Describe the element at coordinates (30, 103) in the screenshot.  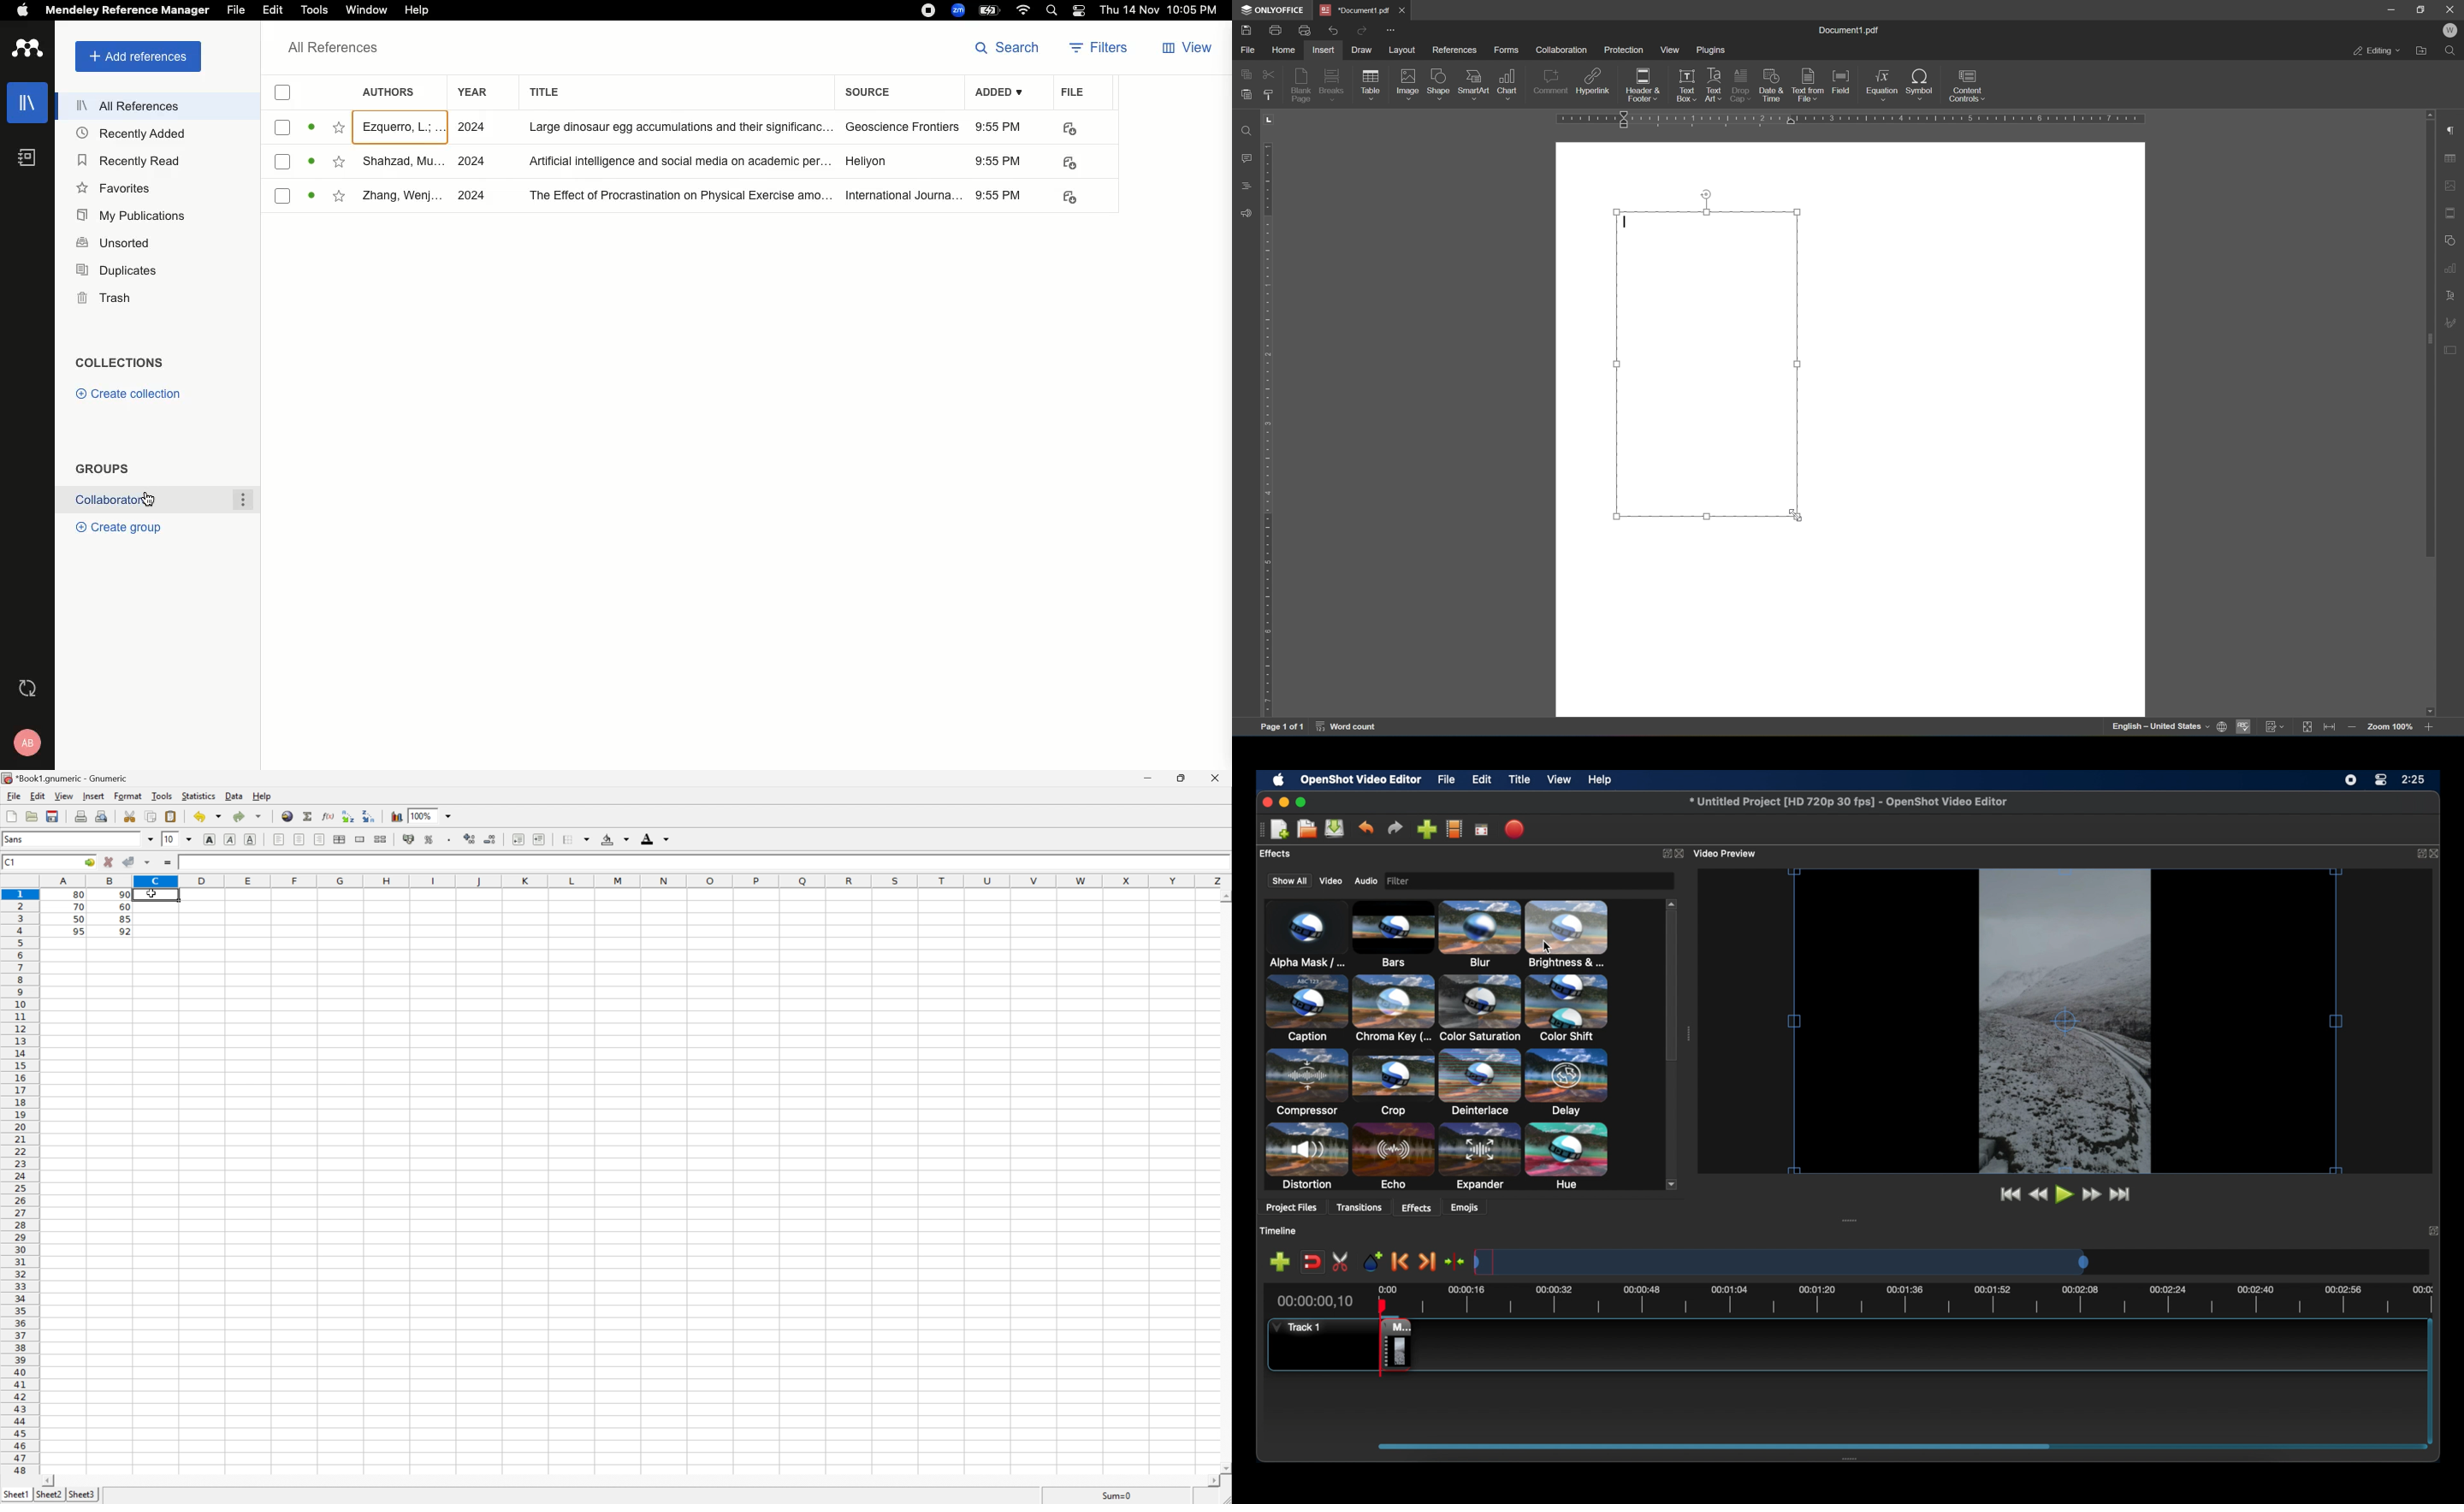
I see `Library` at that location.